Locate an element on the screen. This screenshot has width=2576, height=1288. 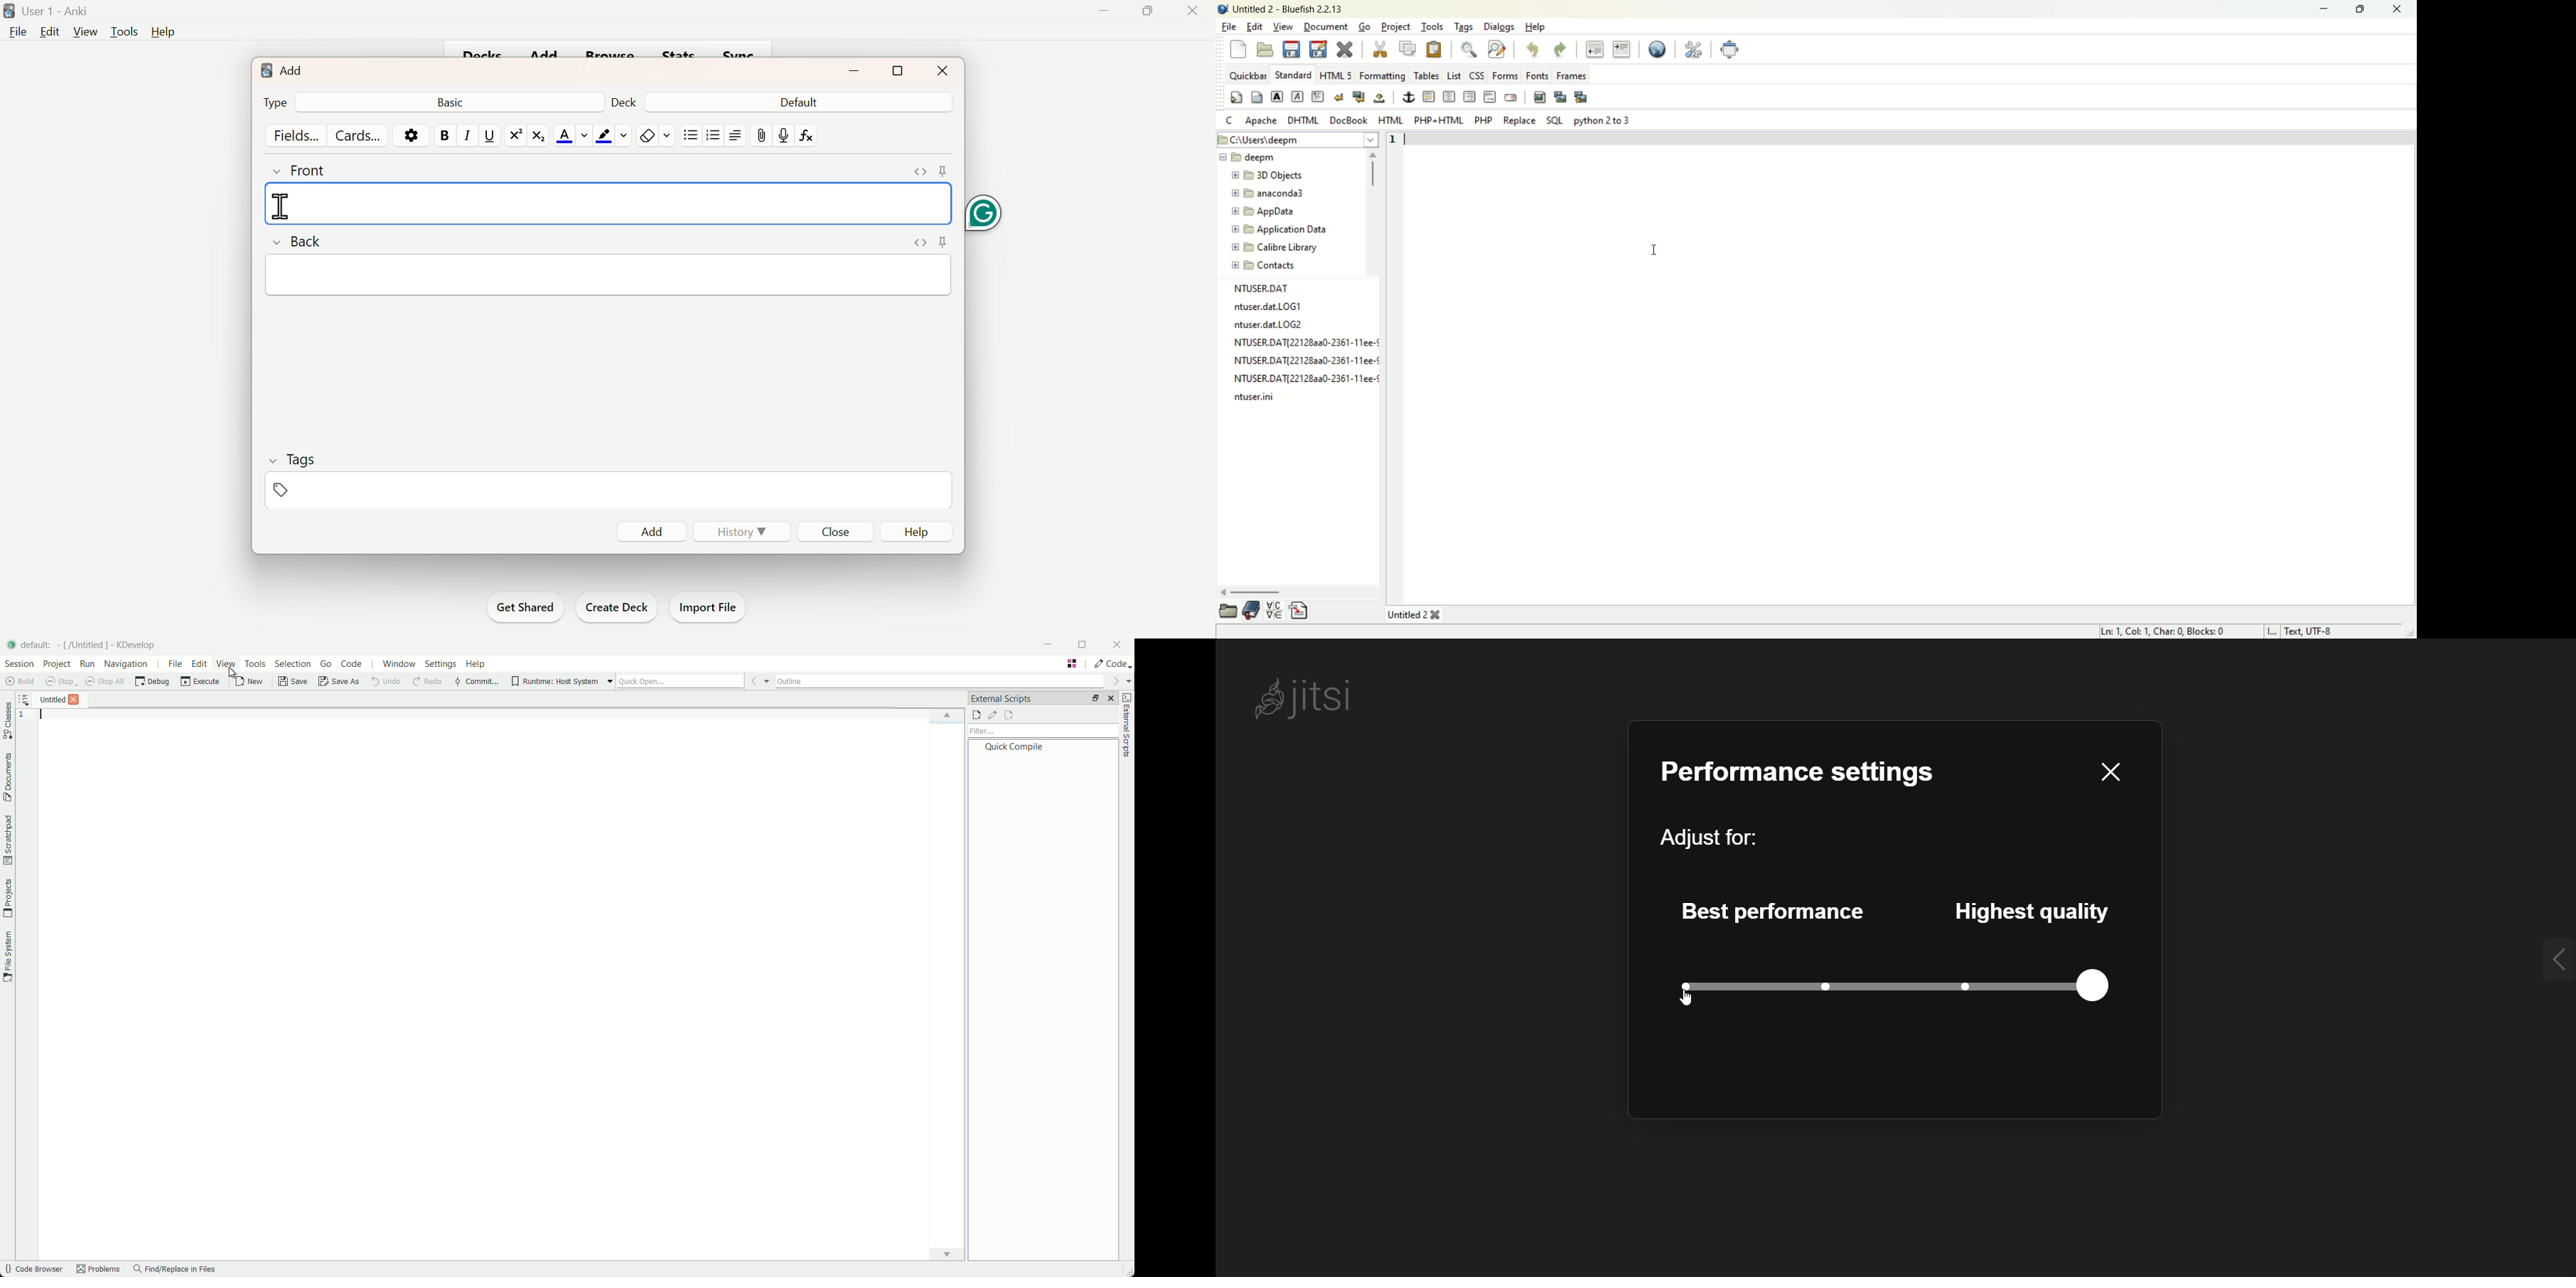
PHP is located at coordinates (1483, 120).